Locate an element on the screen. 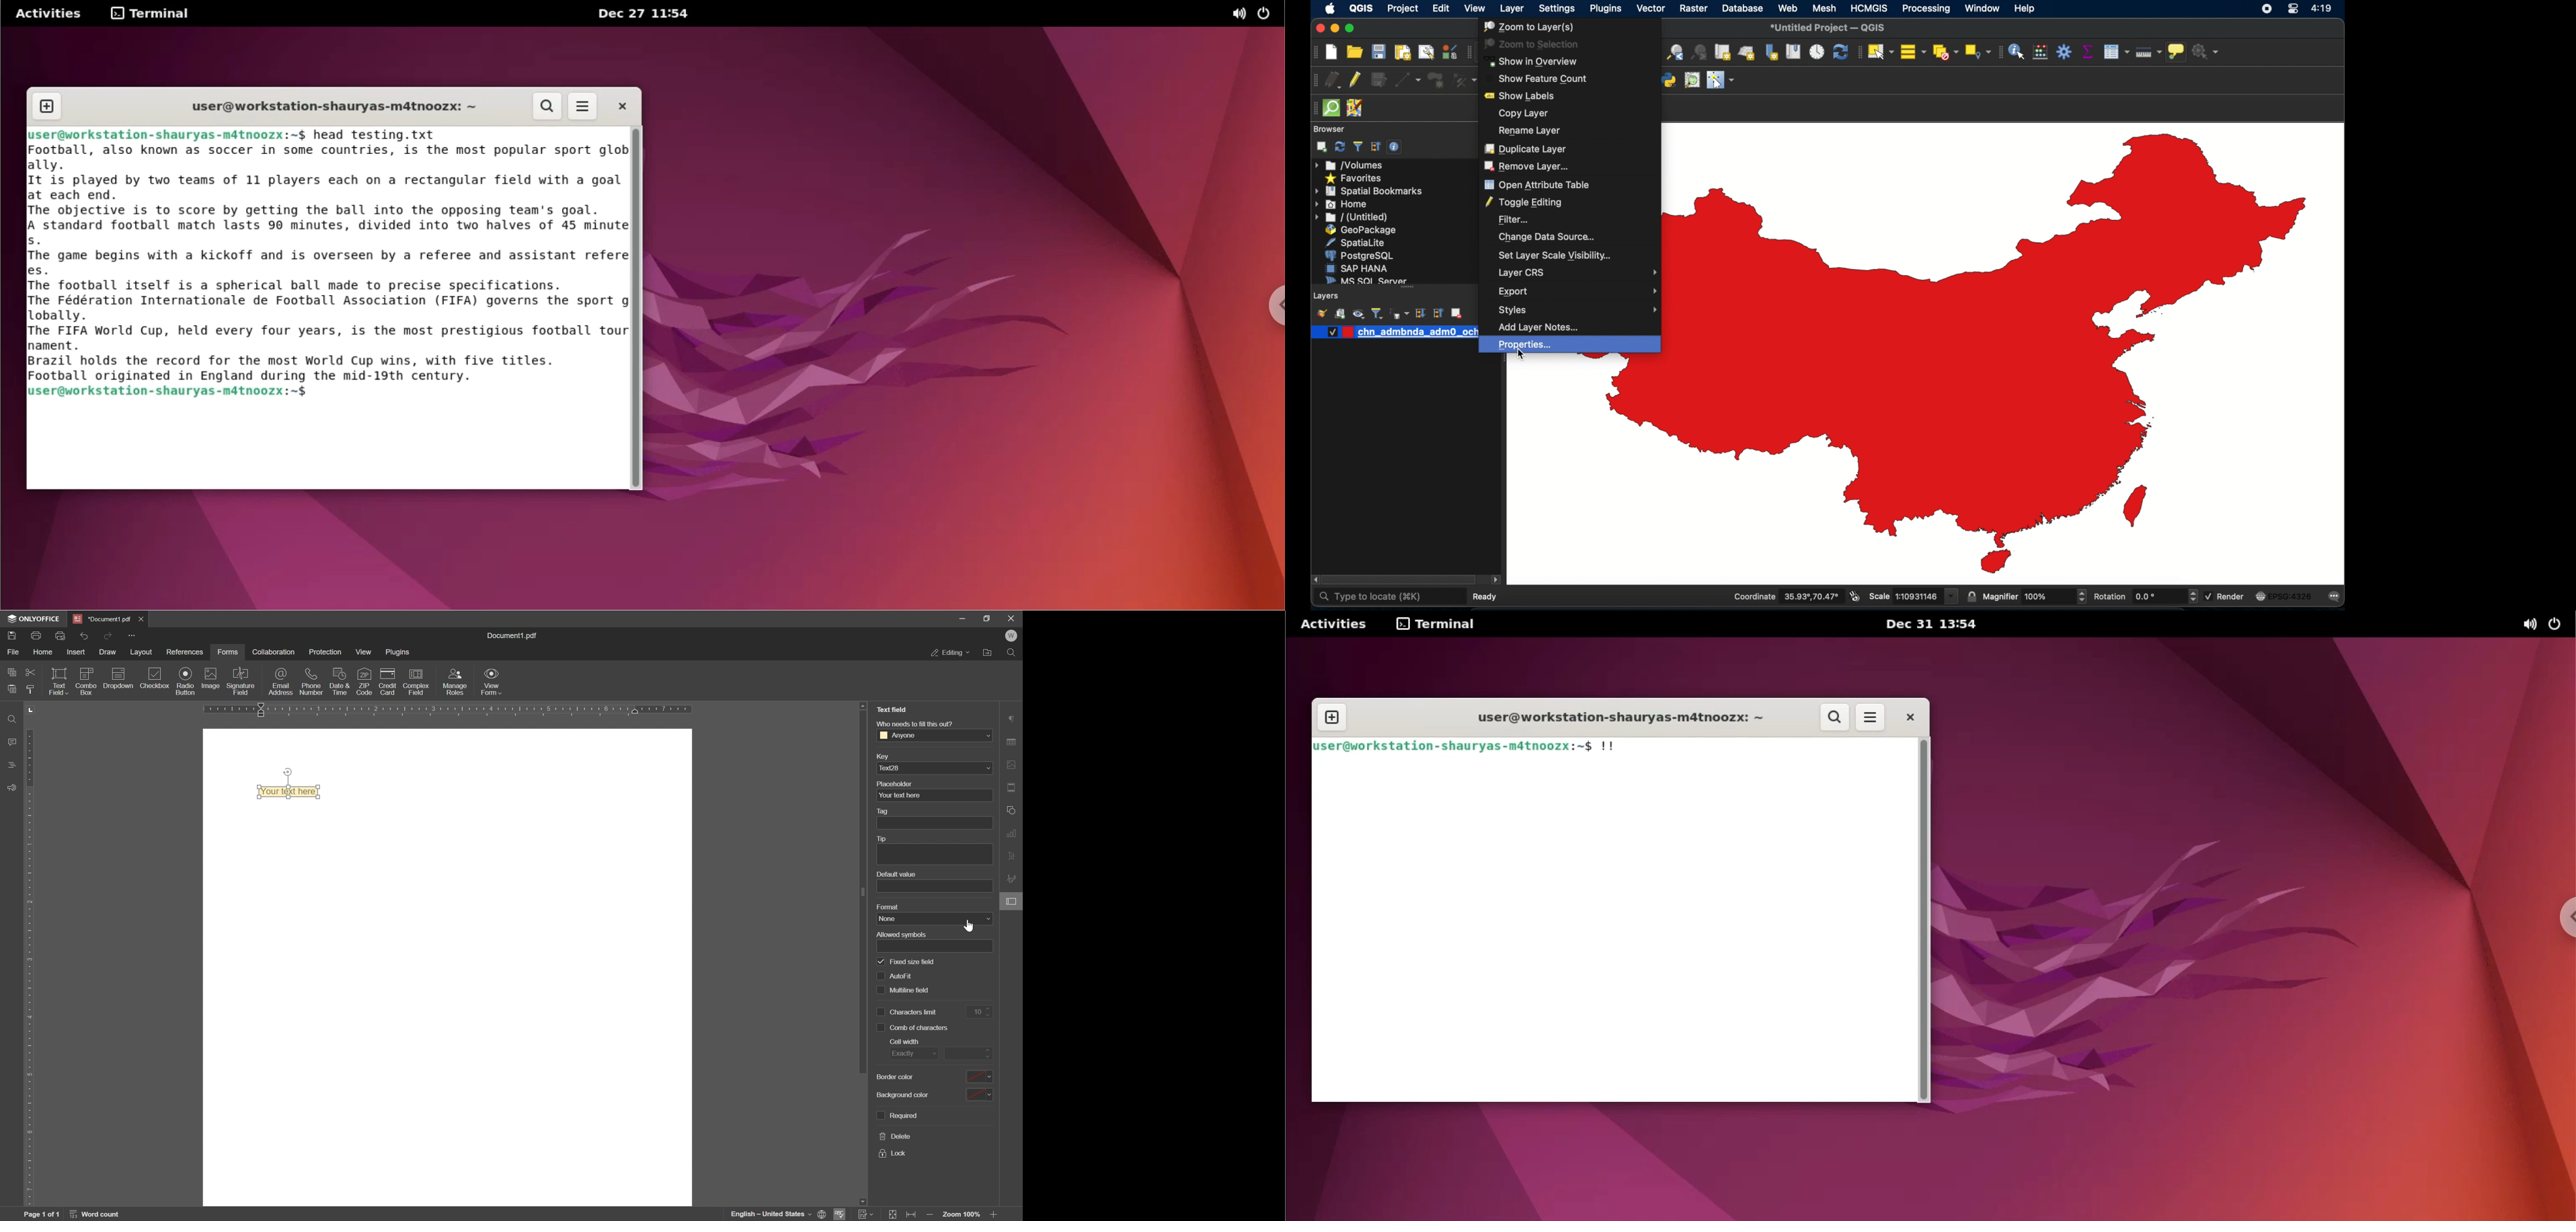  page 1 of 1 is located at coordinates (41, 1215).